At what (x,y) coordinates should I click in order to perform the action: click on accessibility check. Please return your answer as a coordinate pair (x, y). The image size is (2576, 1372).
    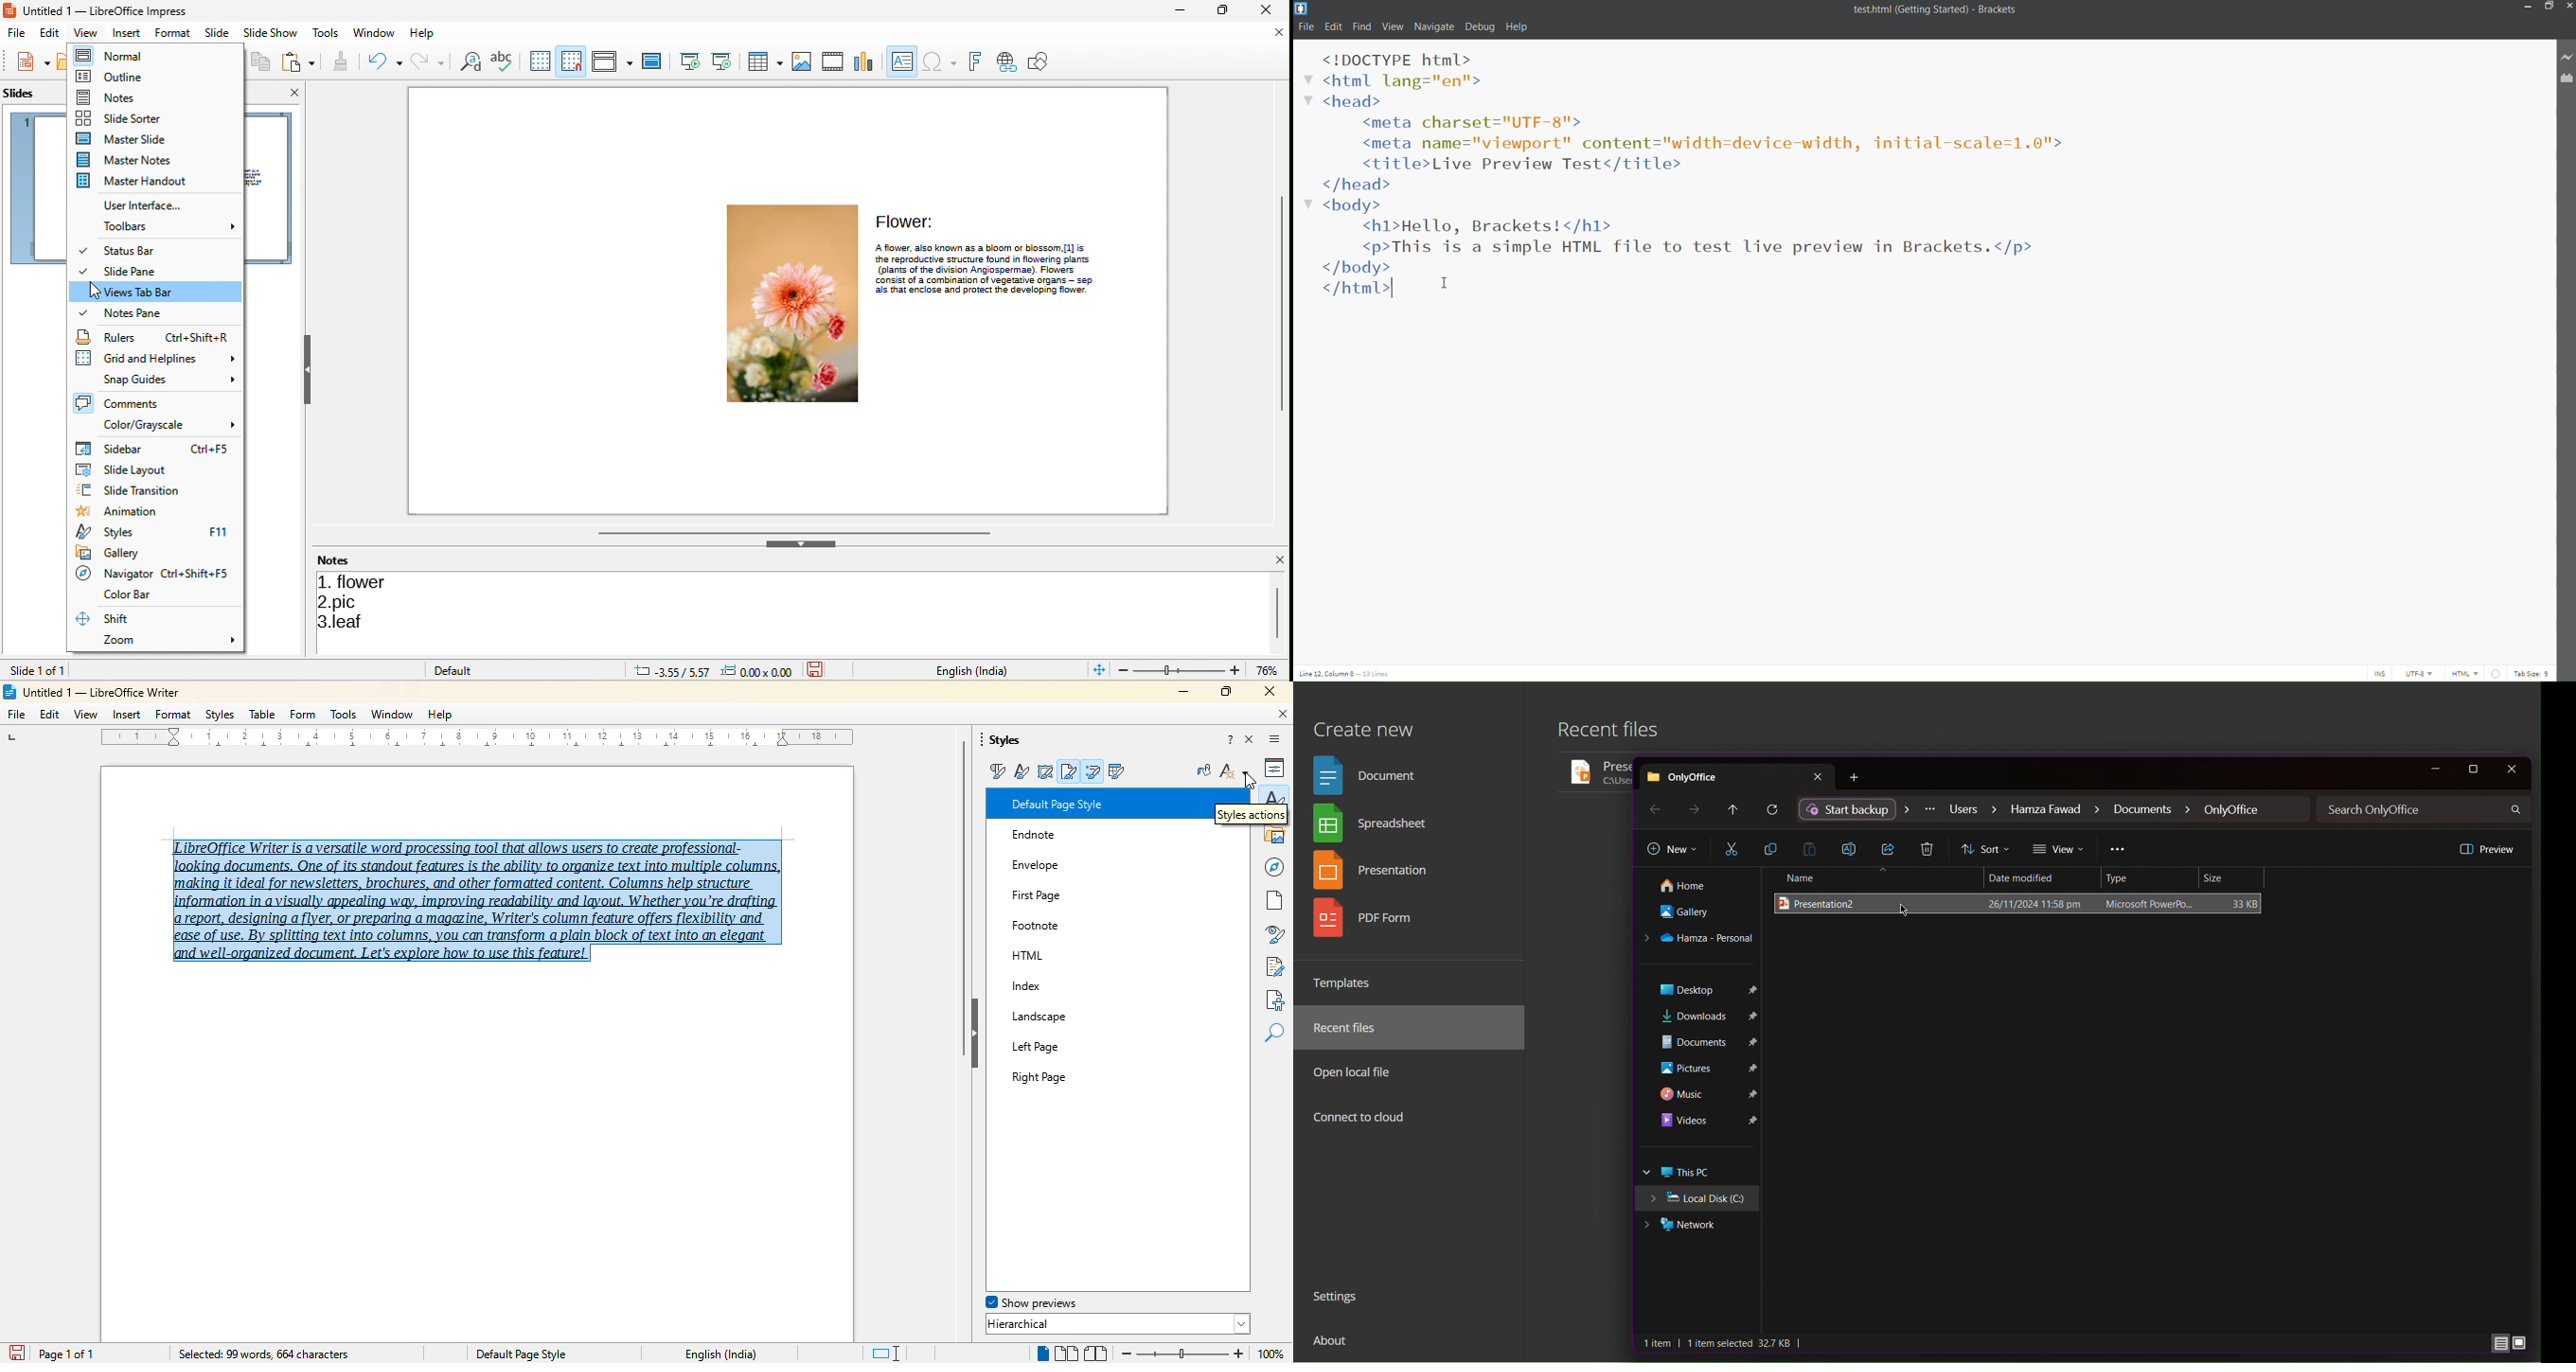
    Looking at the image, I should click on (1274, 1000).